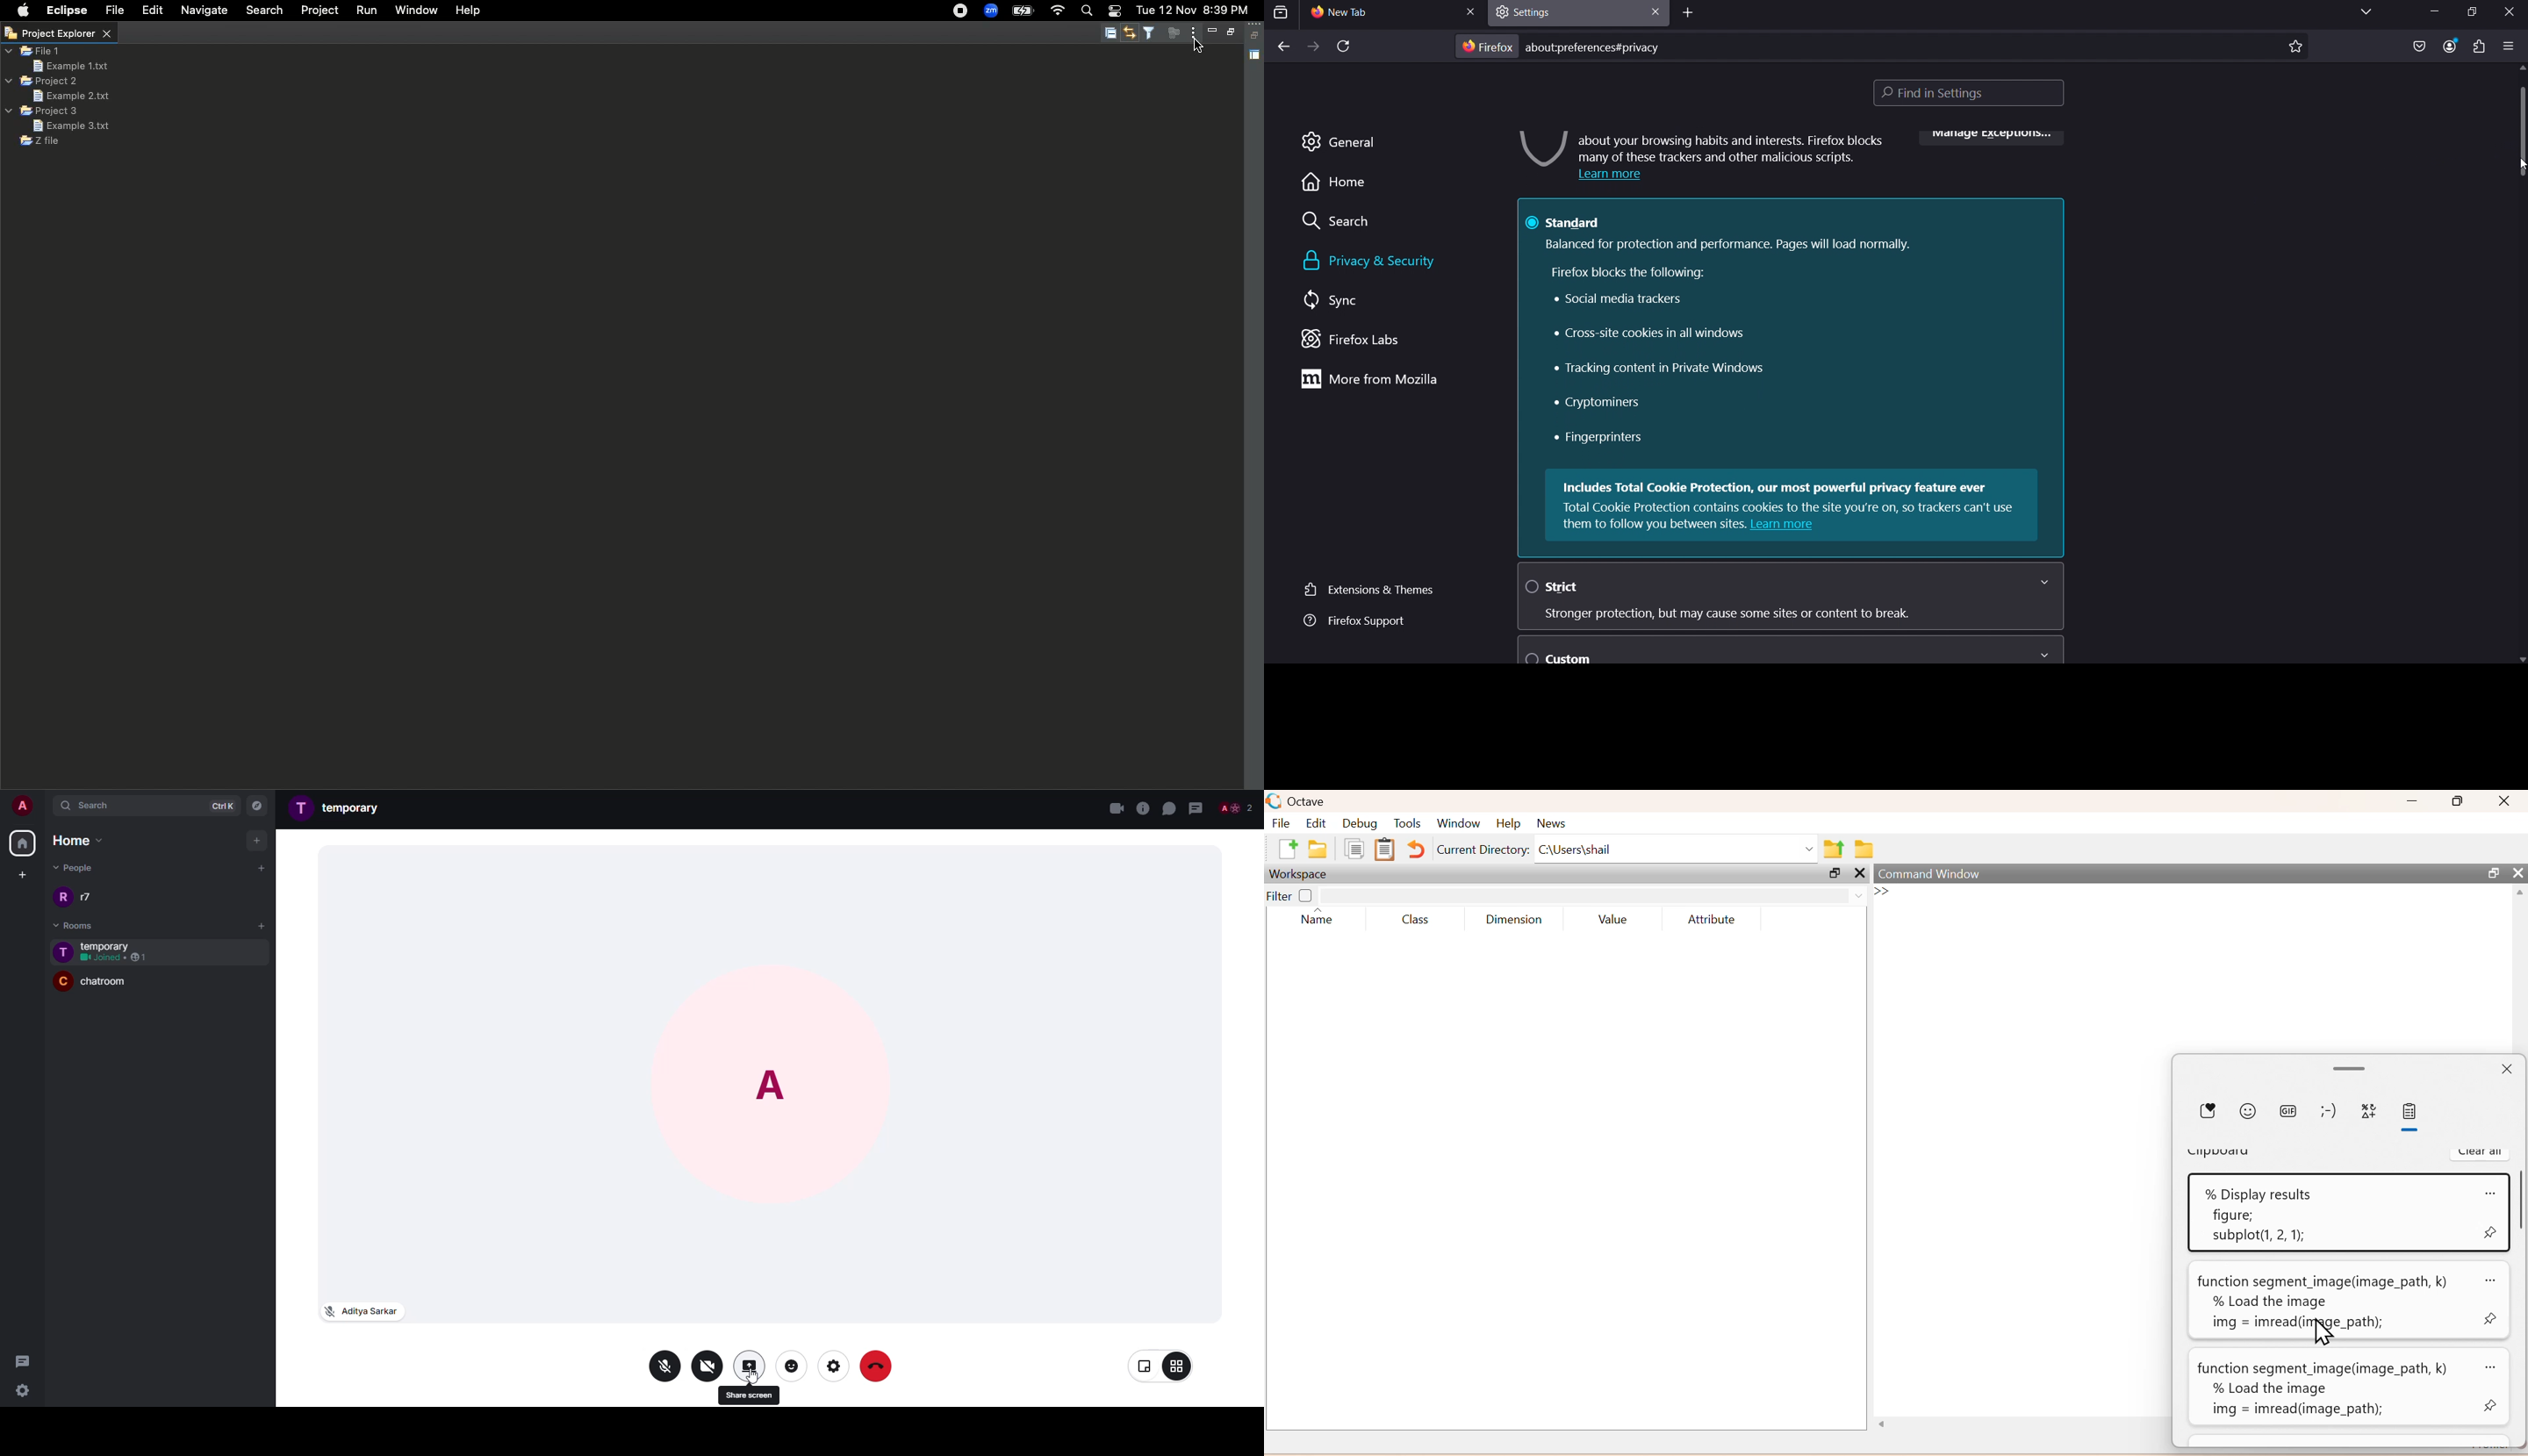 This screenshot has height=1456, width=2548. What do you see at coordinates (1930, 873) in the screenshot?
I see `Command Window` at bounding box center [1930, 873].